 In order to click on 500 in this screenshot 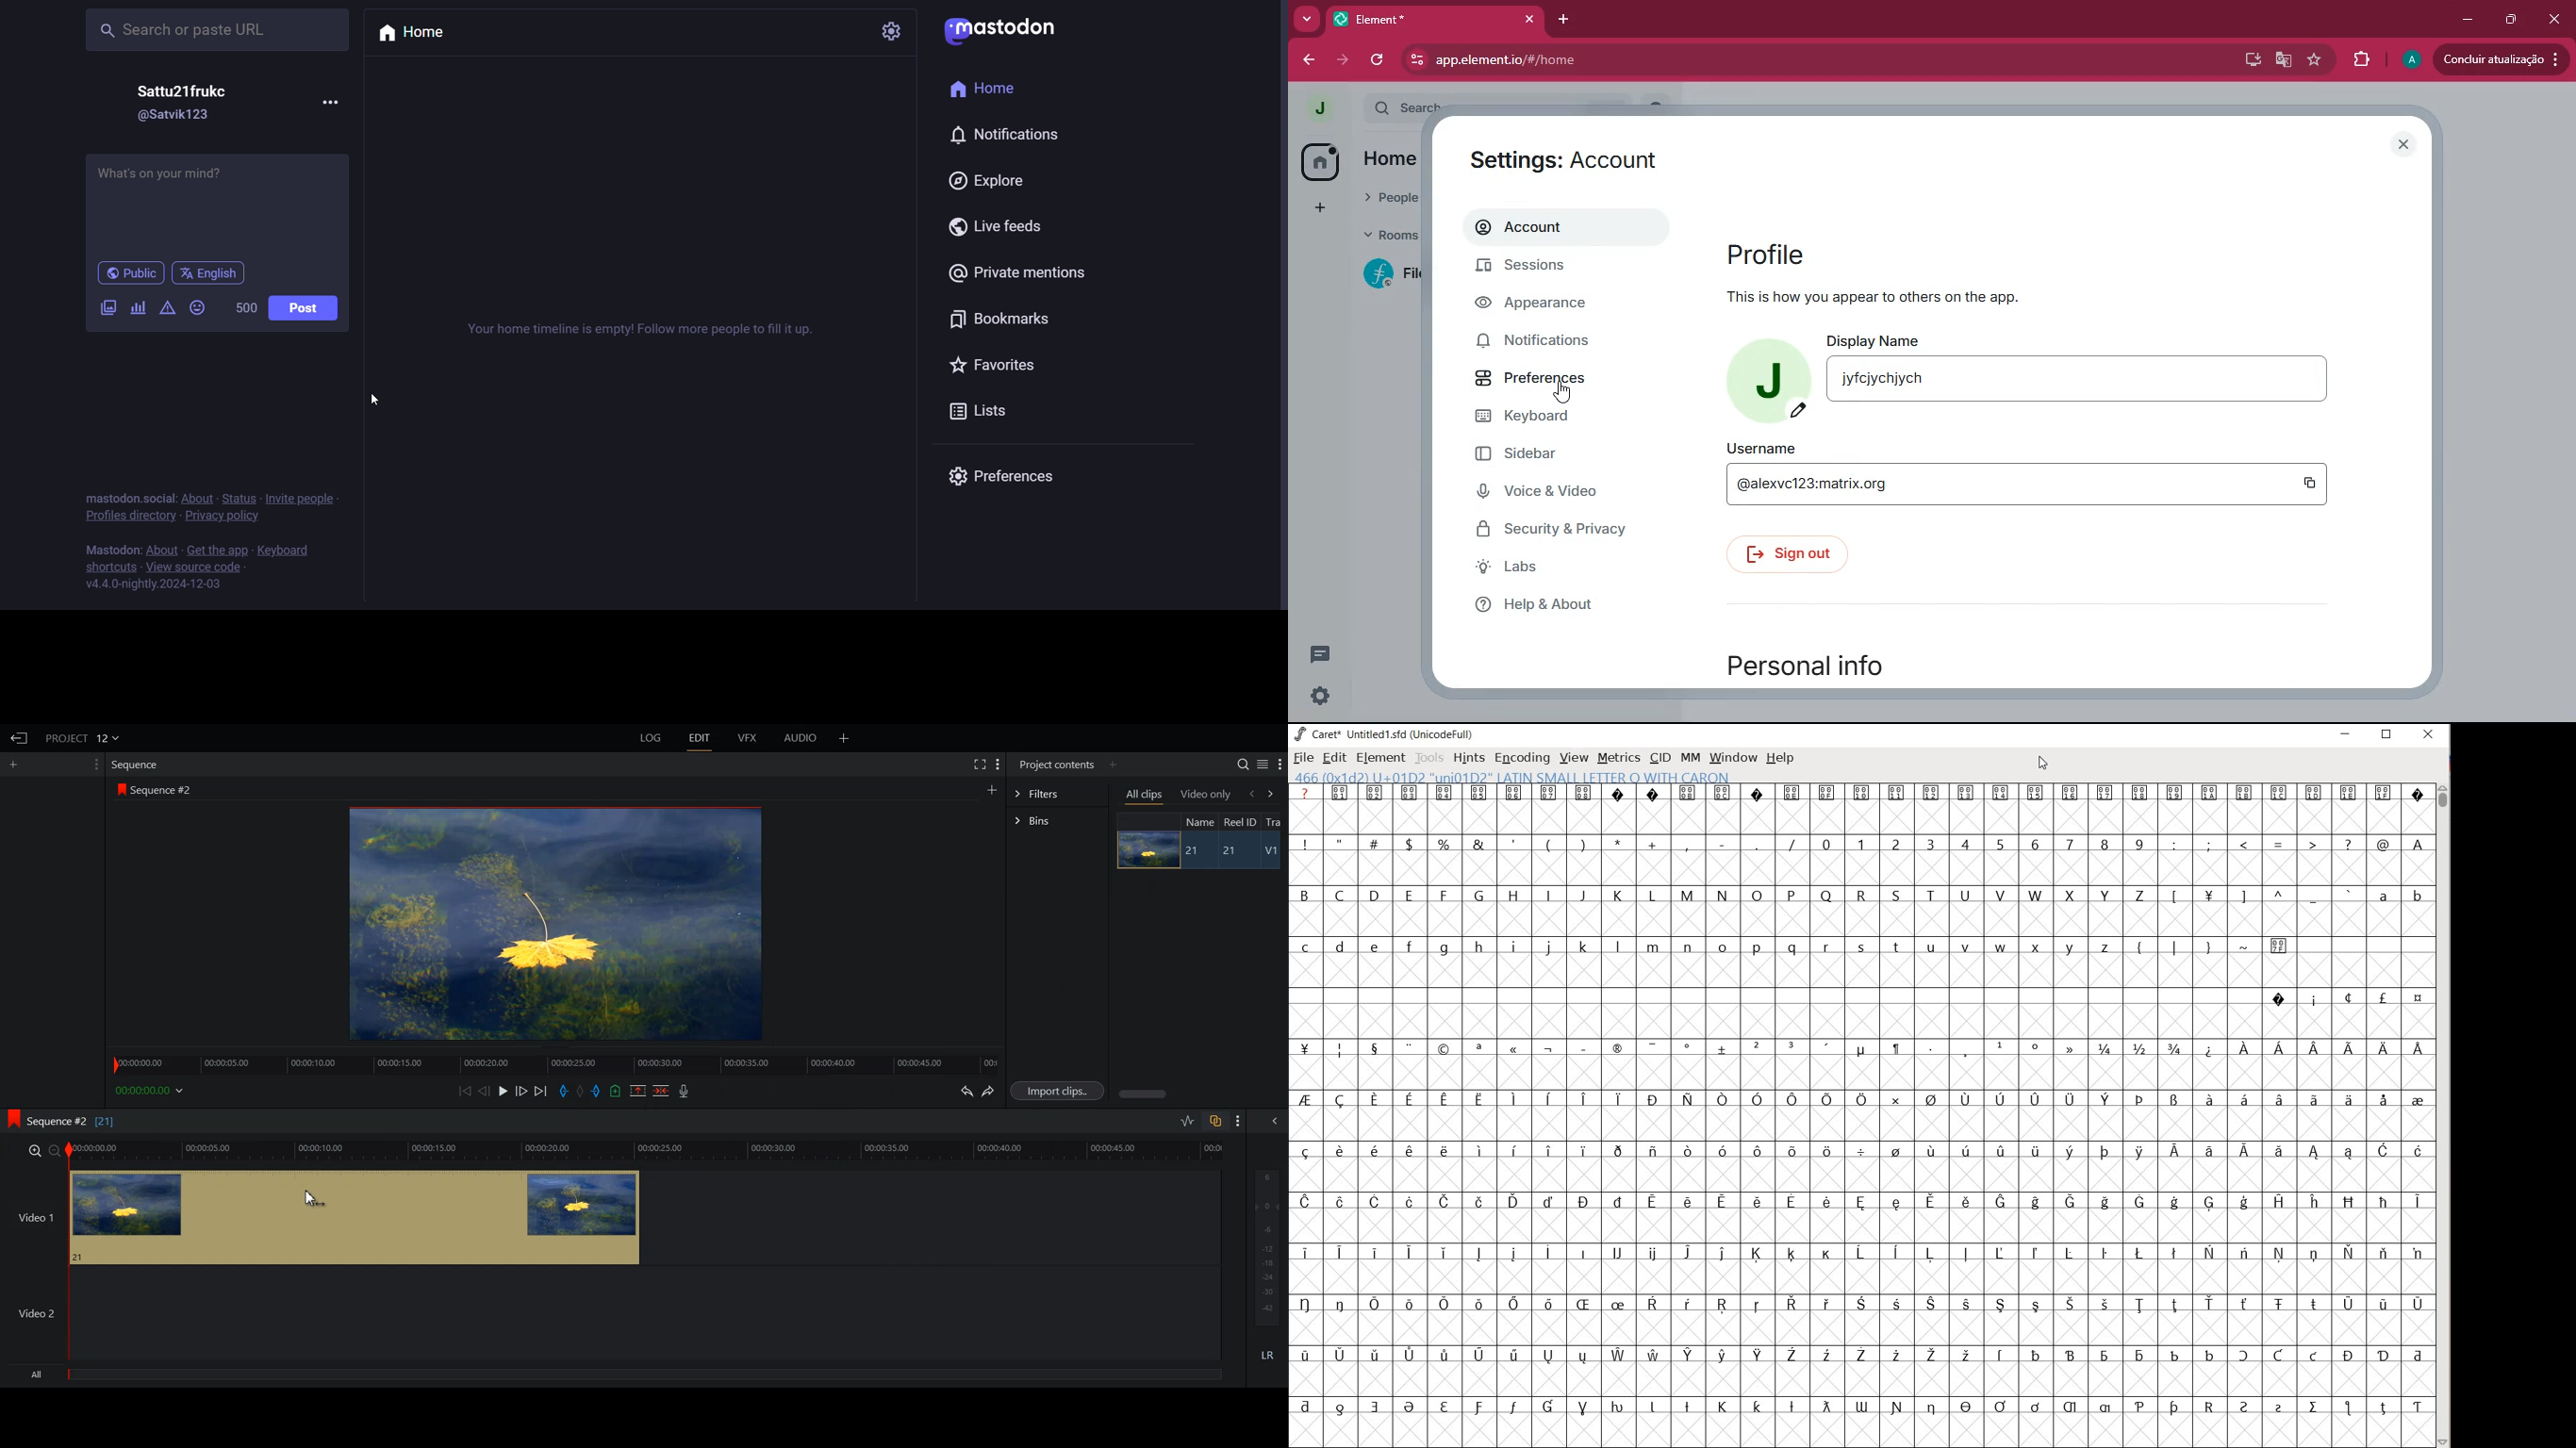, I will do `click(239, 306)`.